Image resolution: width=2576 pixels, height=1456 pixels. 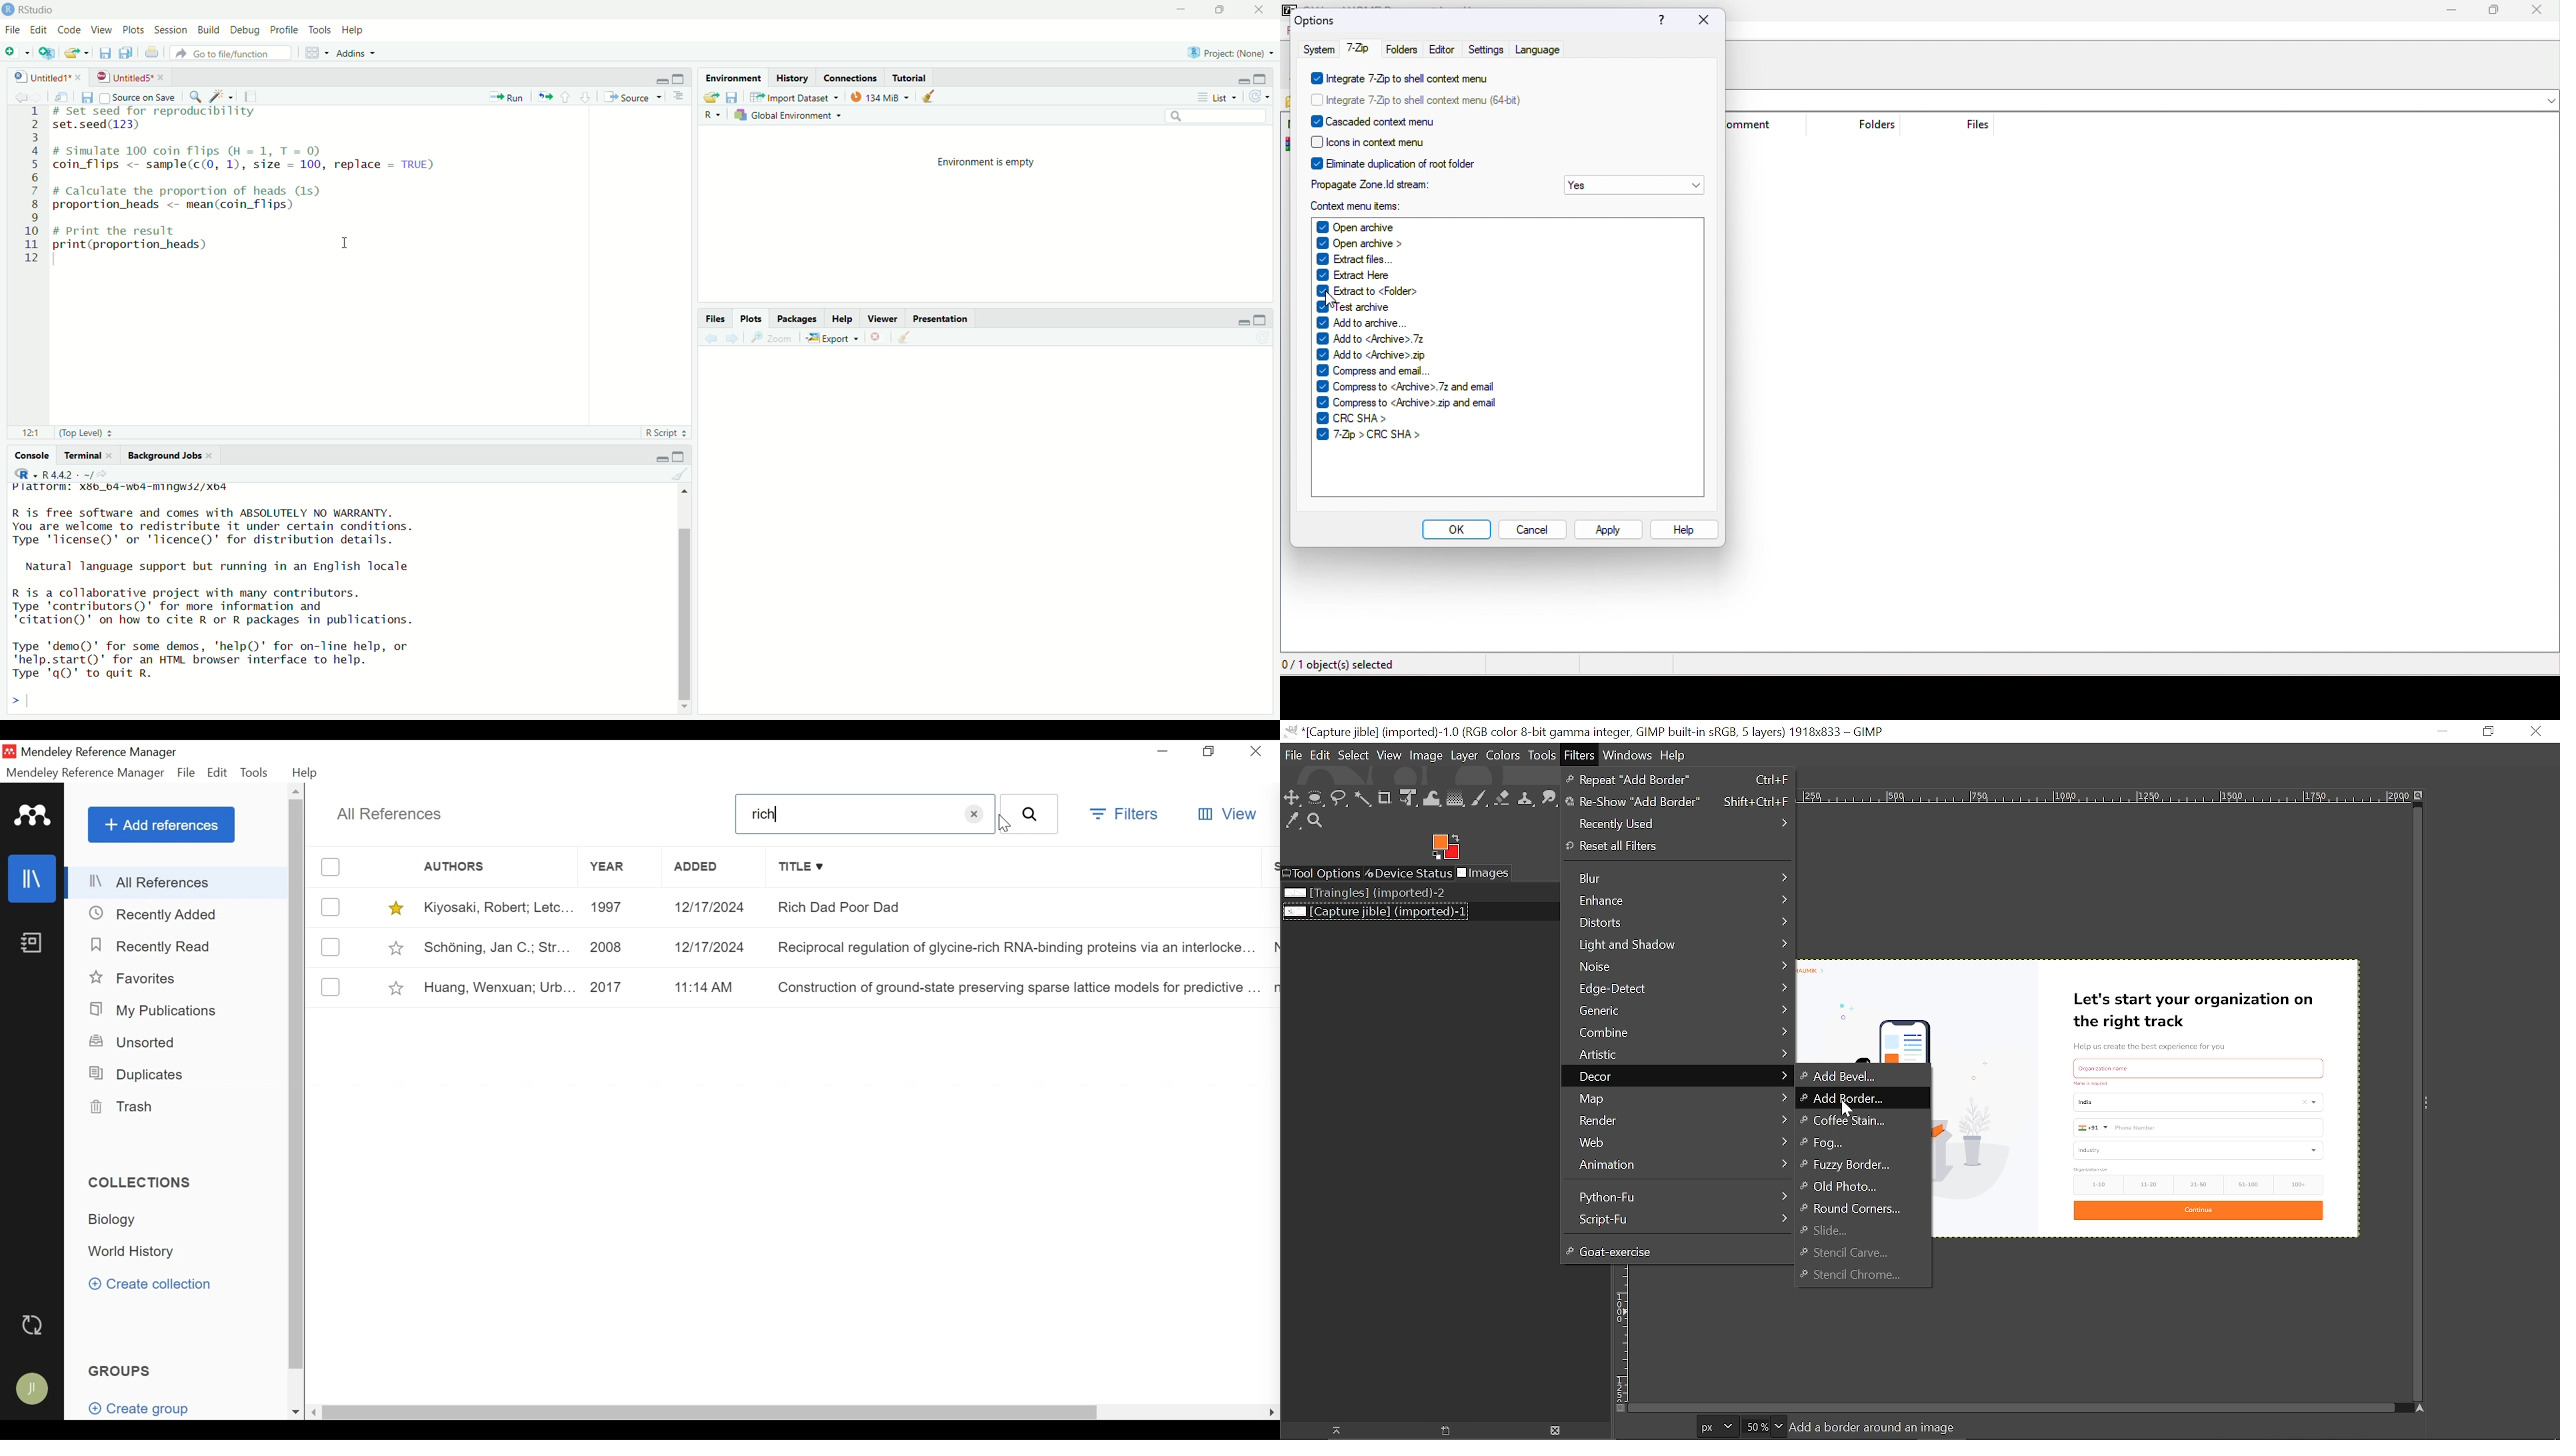 What do you see at coordinates (39, 29) in the screenshot?
I see `edit` at bounding box center [39, 29].